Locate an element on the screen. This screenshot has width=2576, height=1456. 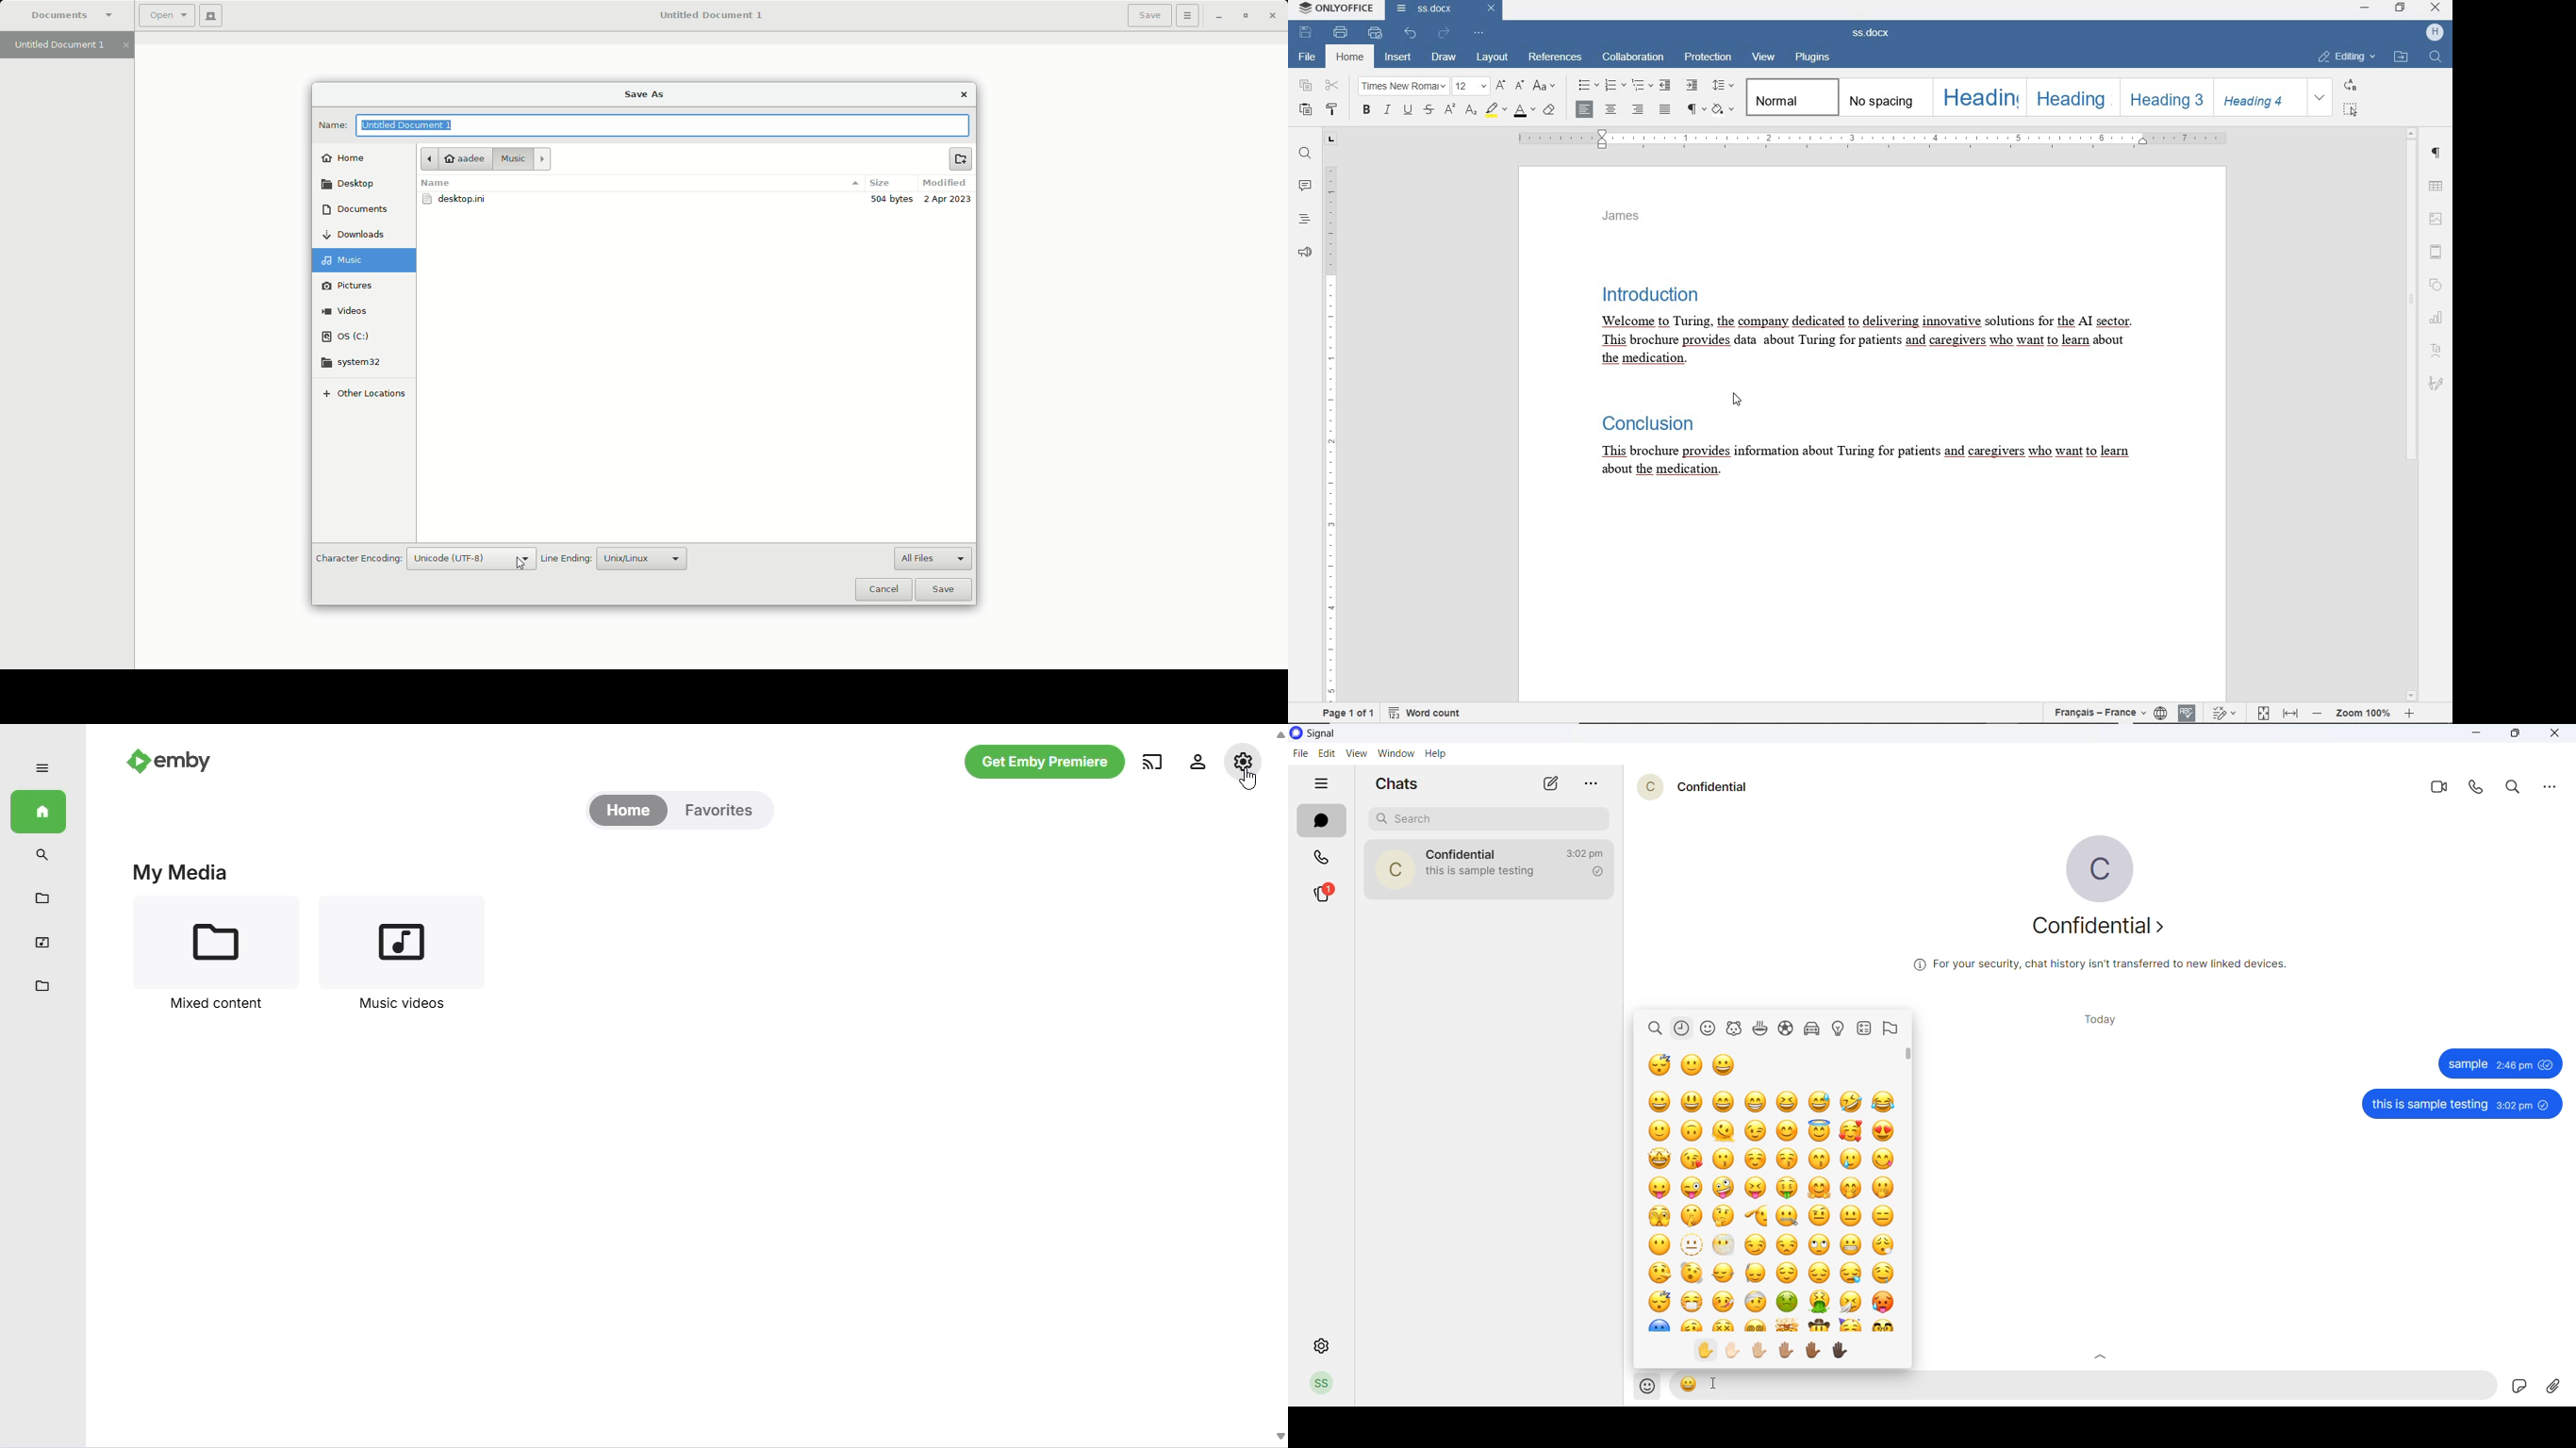
home is located at coordinates (630, 810).